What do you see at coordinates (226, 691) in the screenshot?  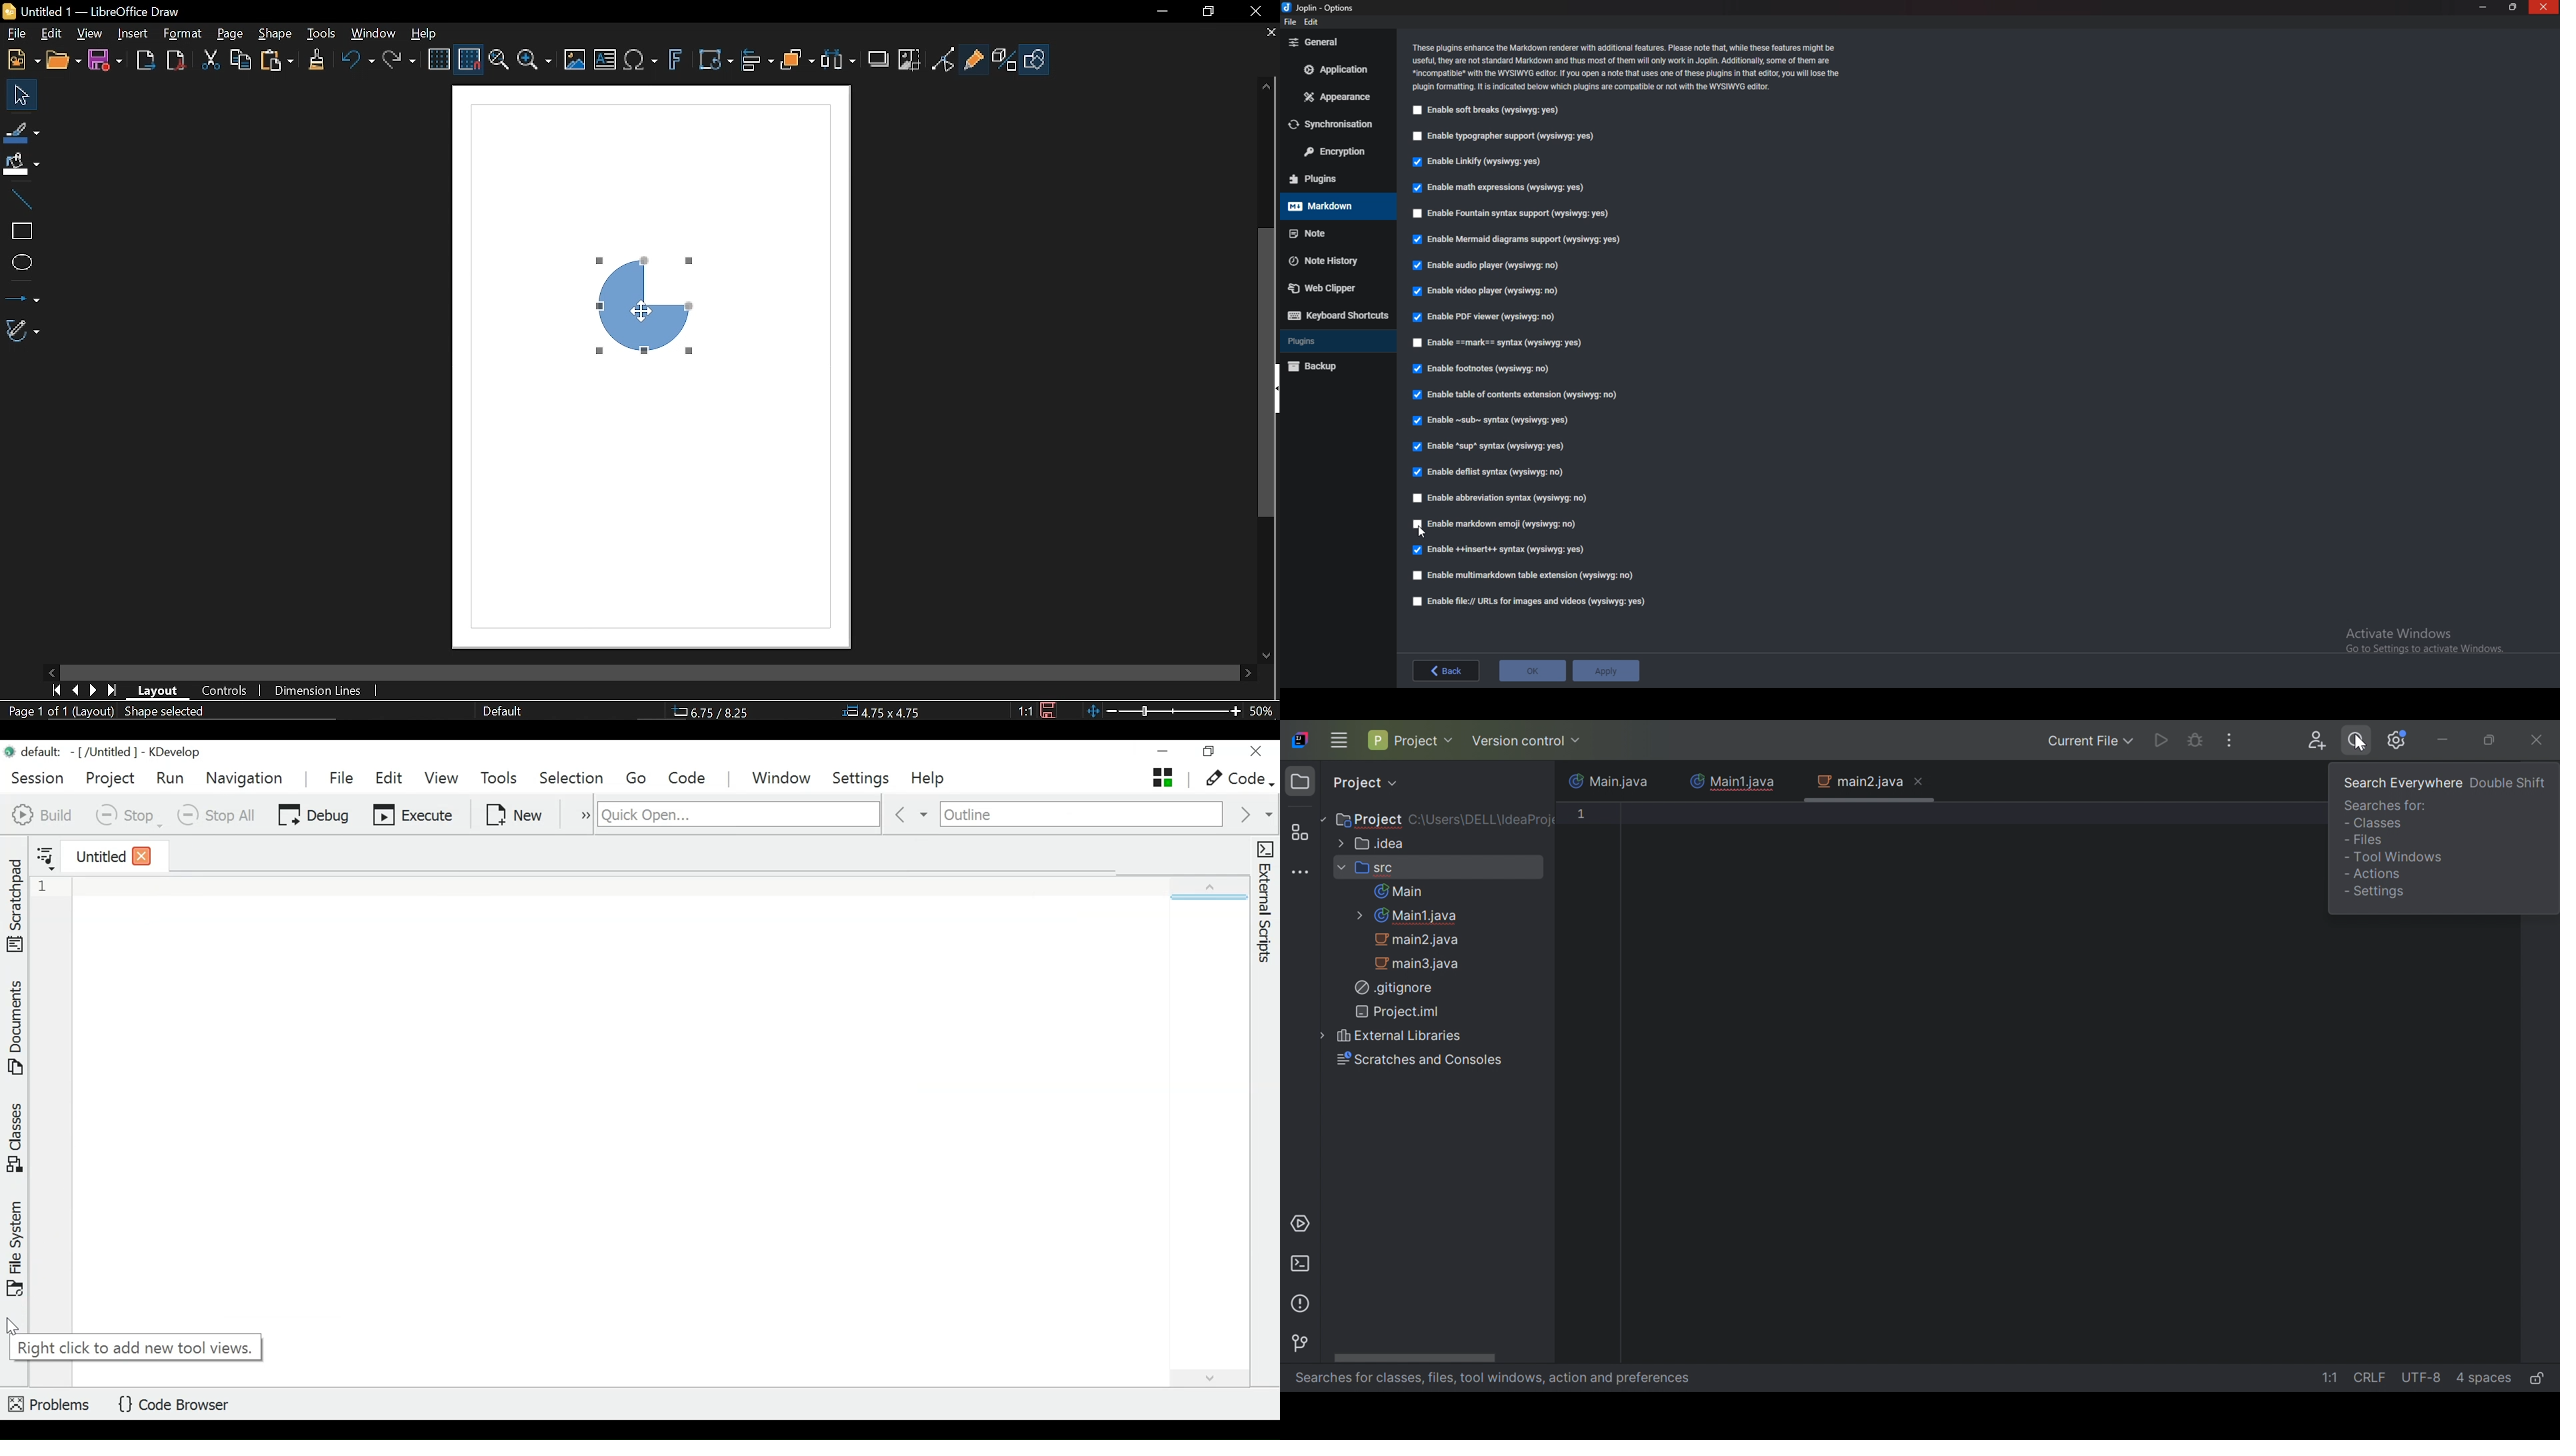 I see `Controls` at bounding box center [226, 691].